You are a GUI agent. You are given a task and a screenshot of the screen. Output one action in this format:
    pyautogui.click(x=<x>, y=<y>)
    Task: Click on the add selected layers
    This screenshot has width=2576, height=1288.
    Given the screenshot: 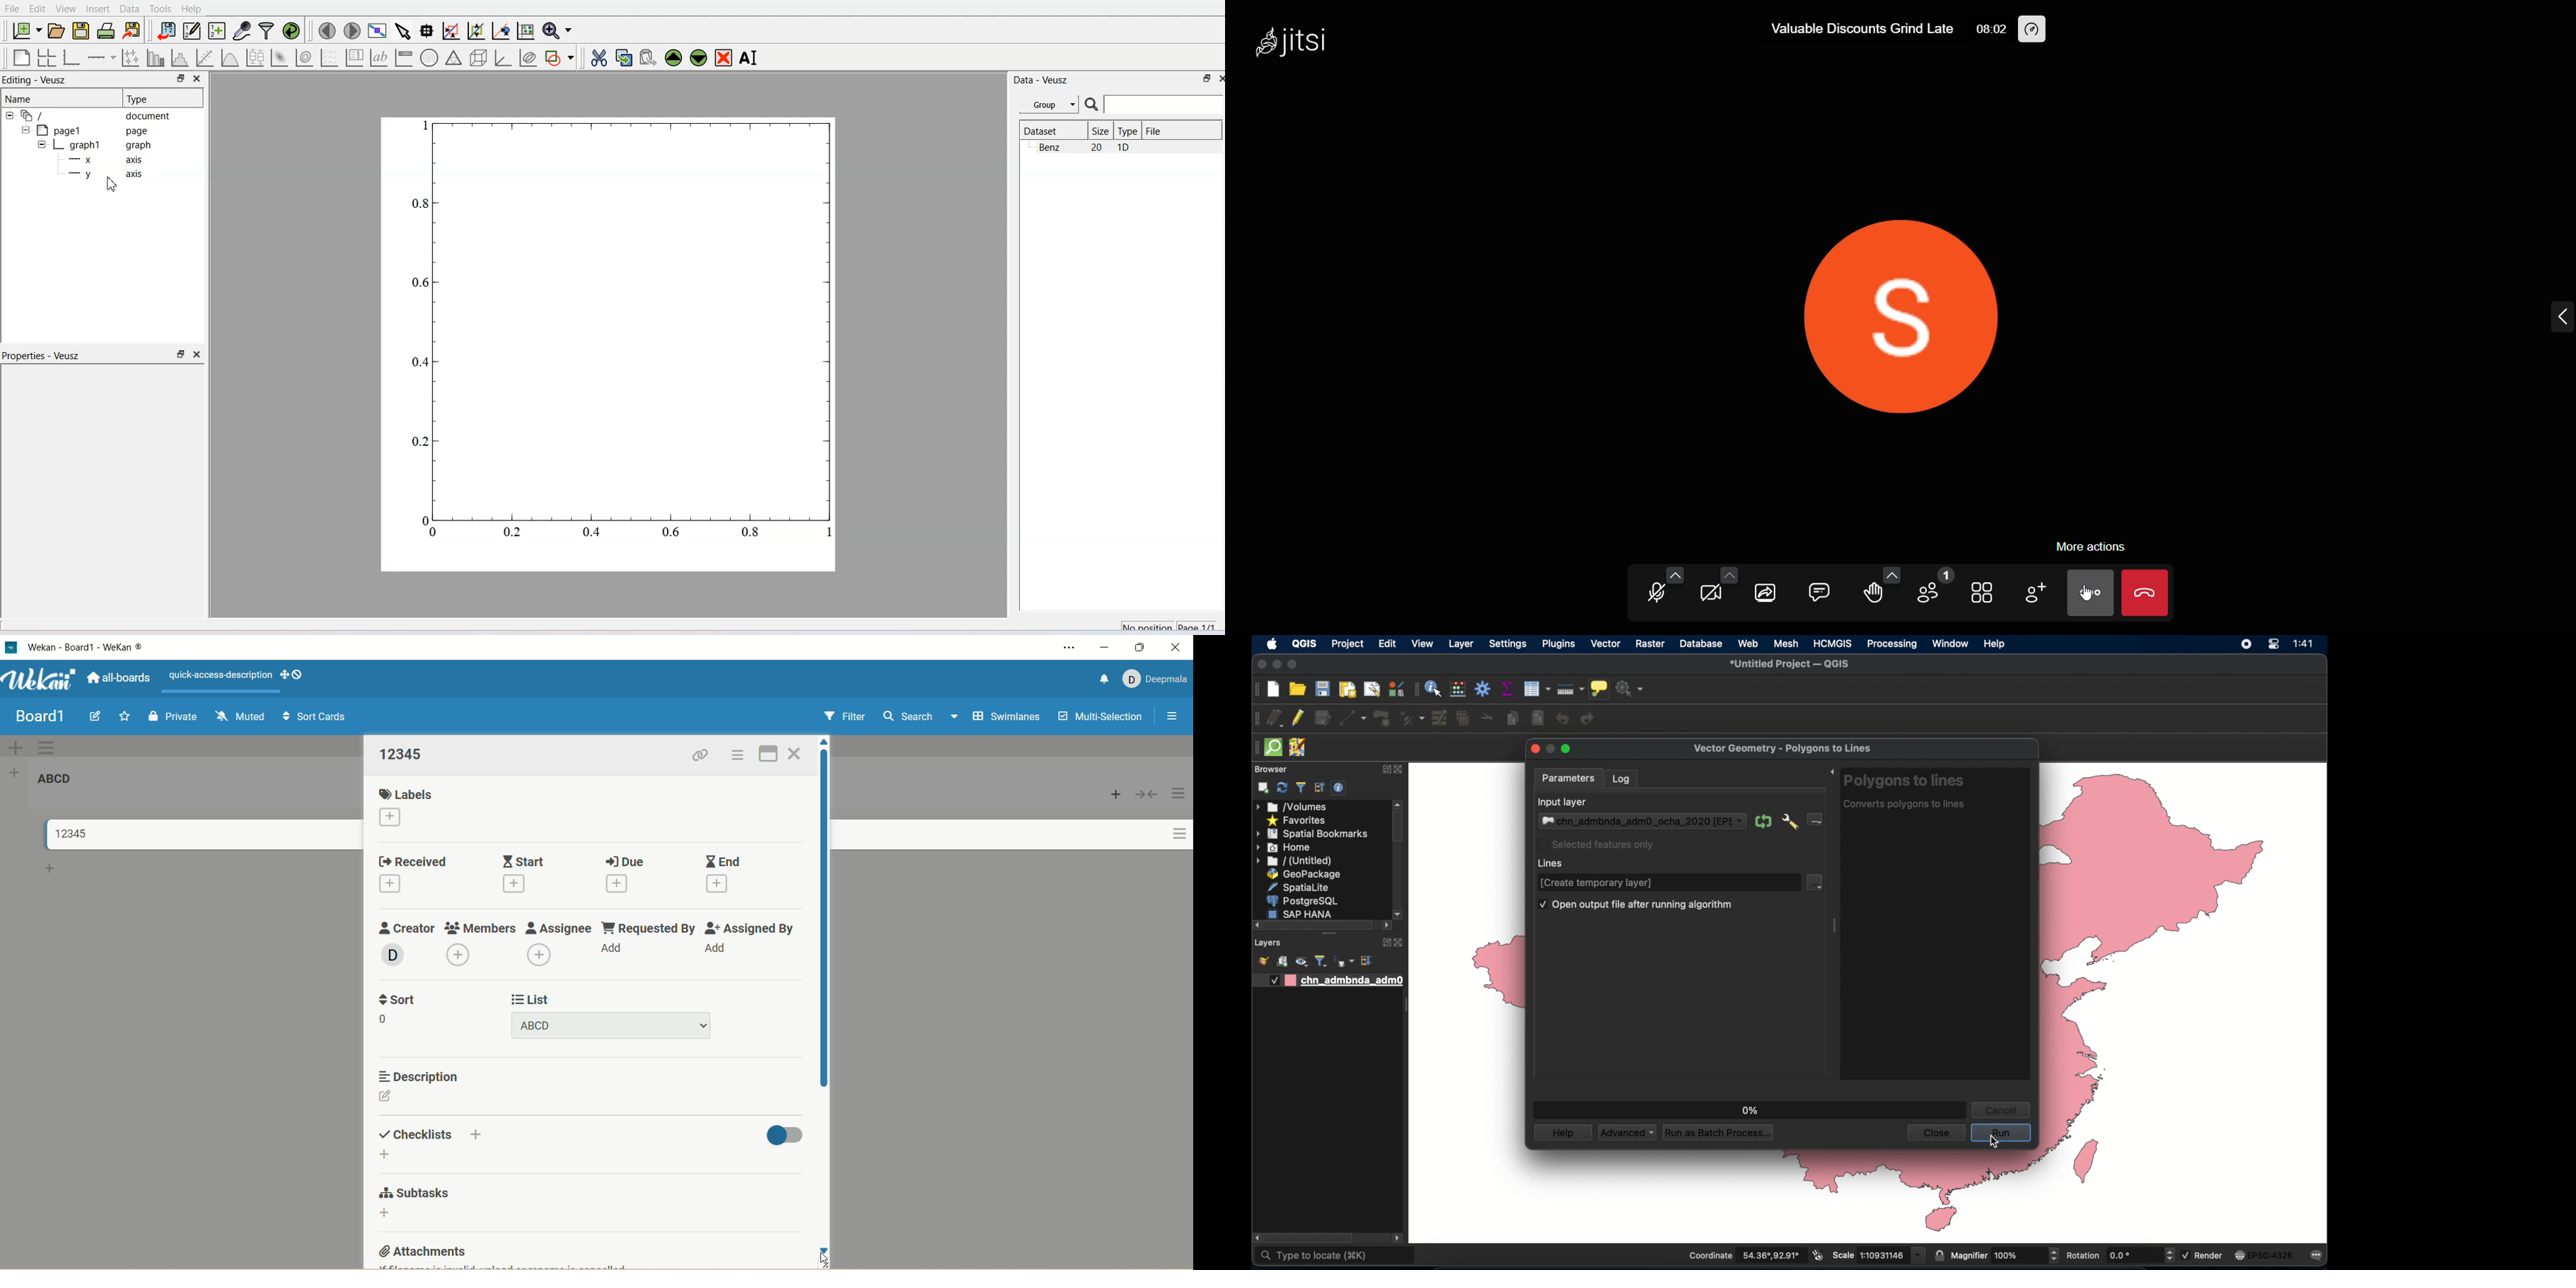 What is the action you would take?
    pyautogui.click(x=1264, y=788)
    